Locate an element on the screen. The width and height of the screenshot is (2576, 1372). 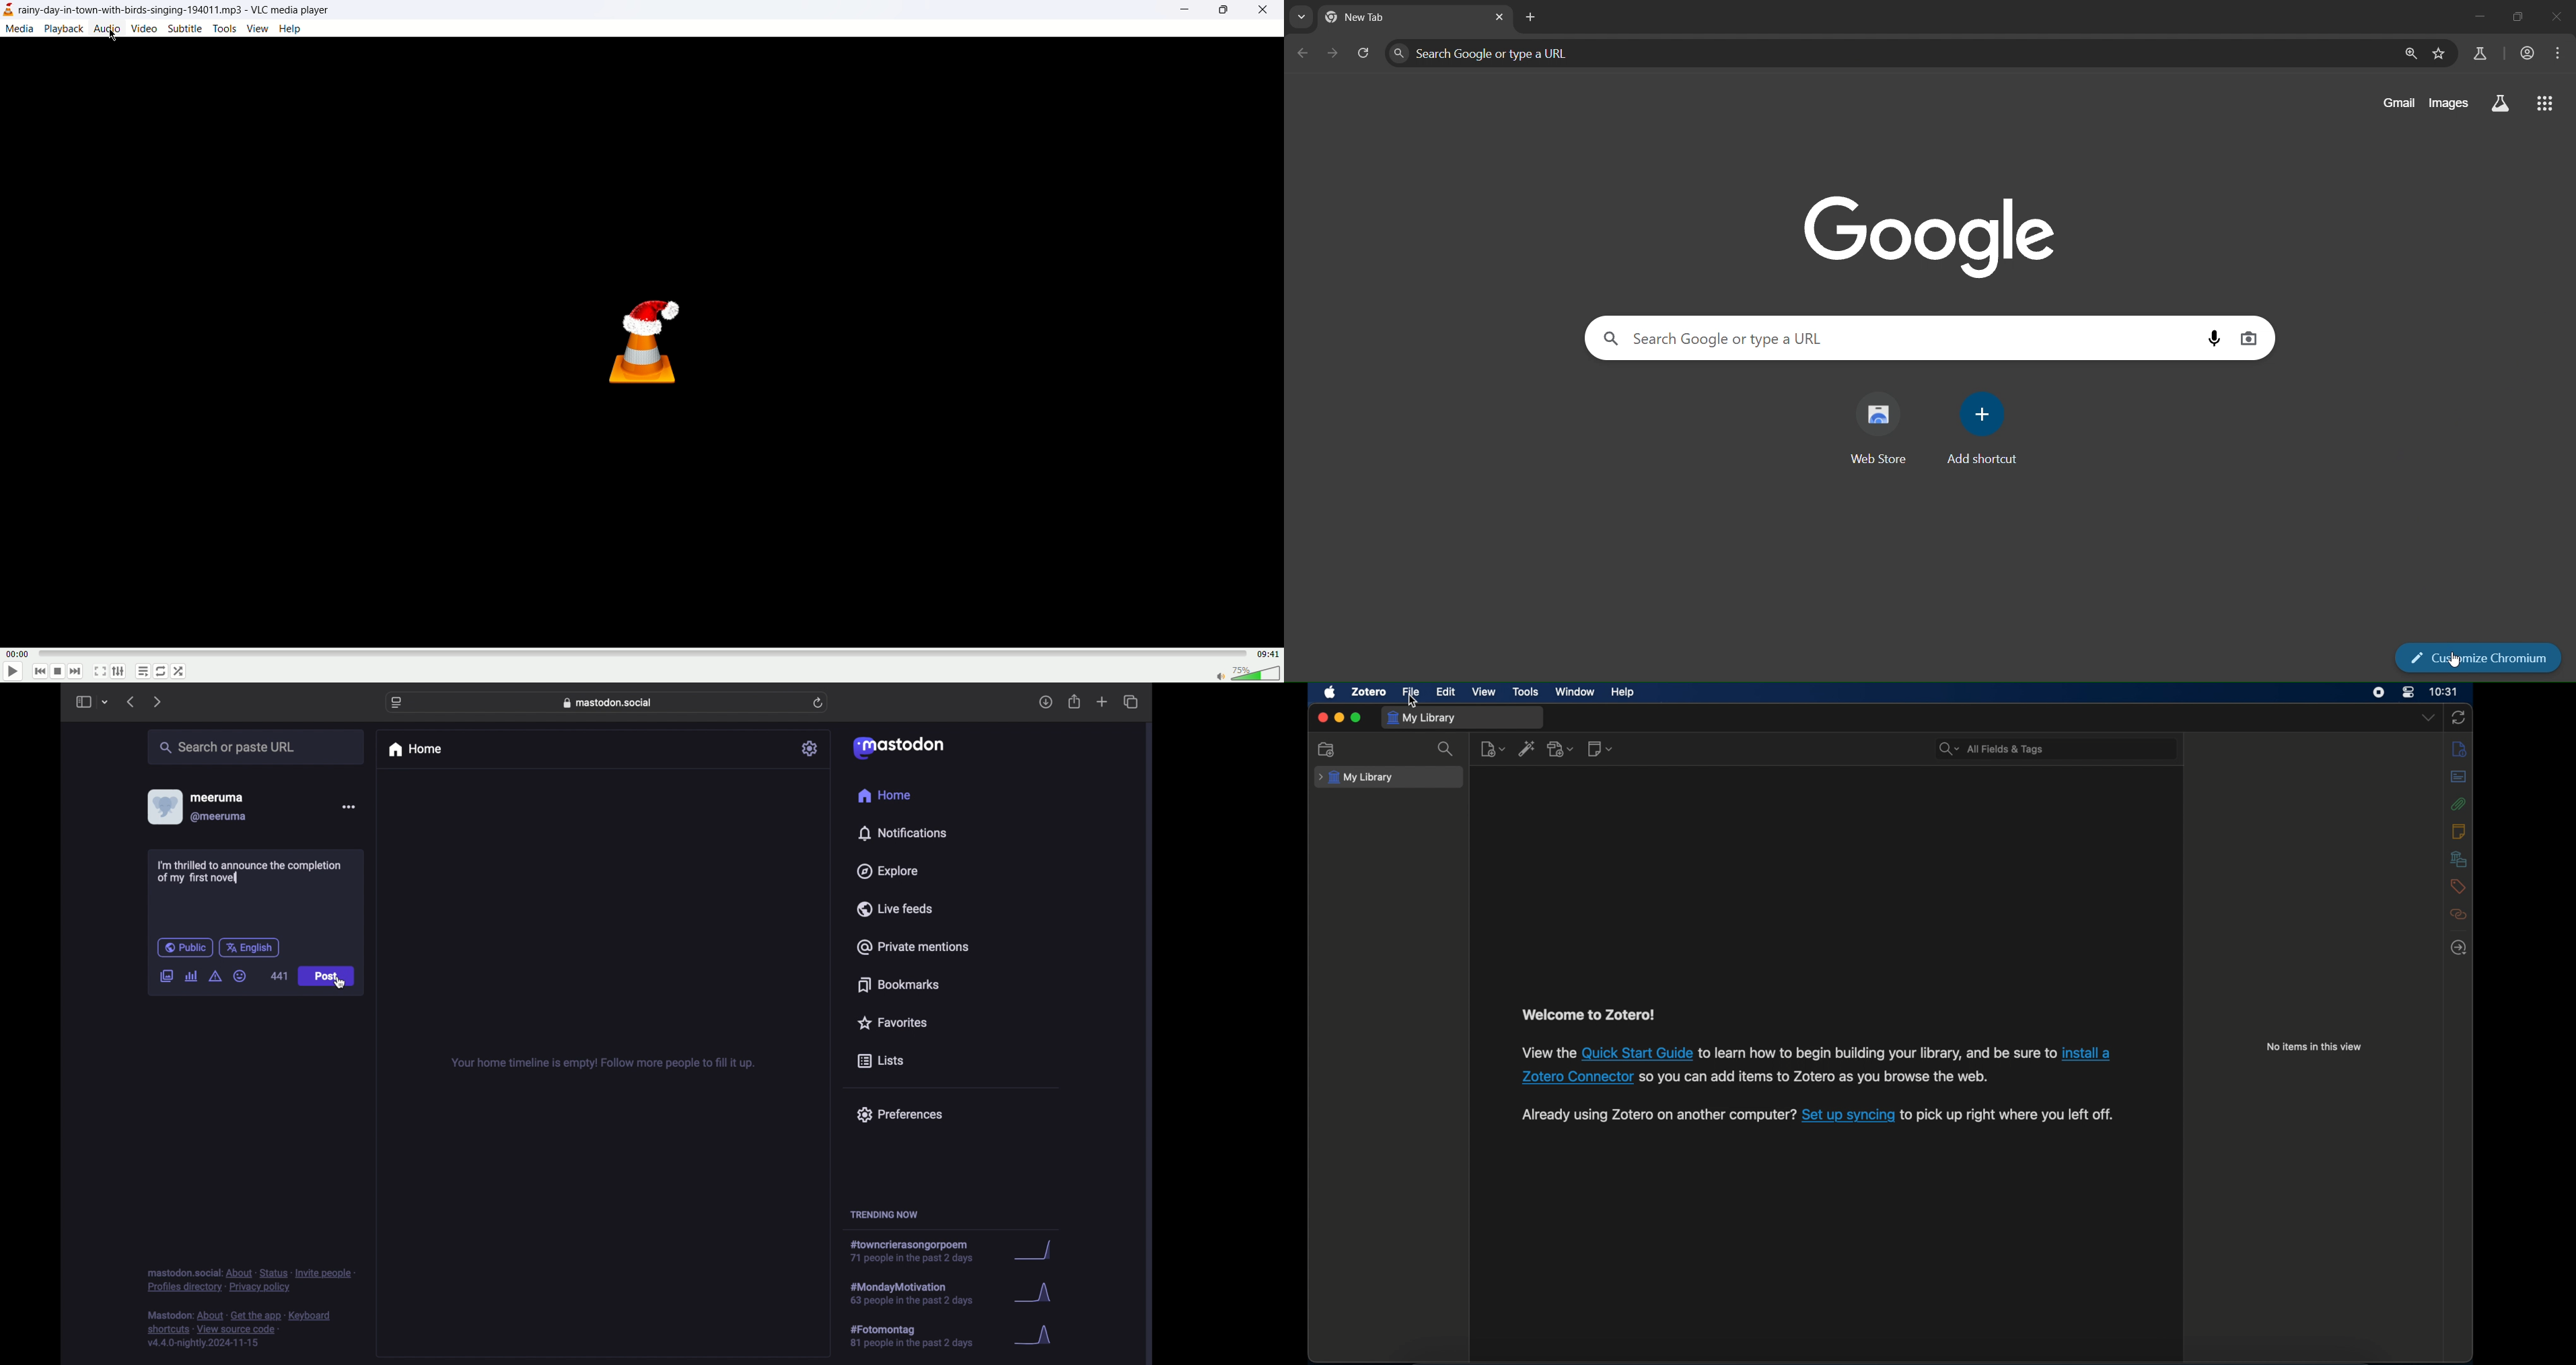
mastodon is located at coordinates (899, 748).